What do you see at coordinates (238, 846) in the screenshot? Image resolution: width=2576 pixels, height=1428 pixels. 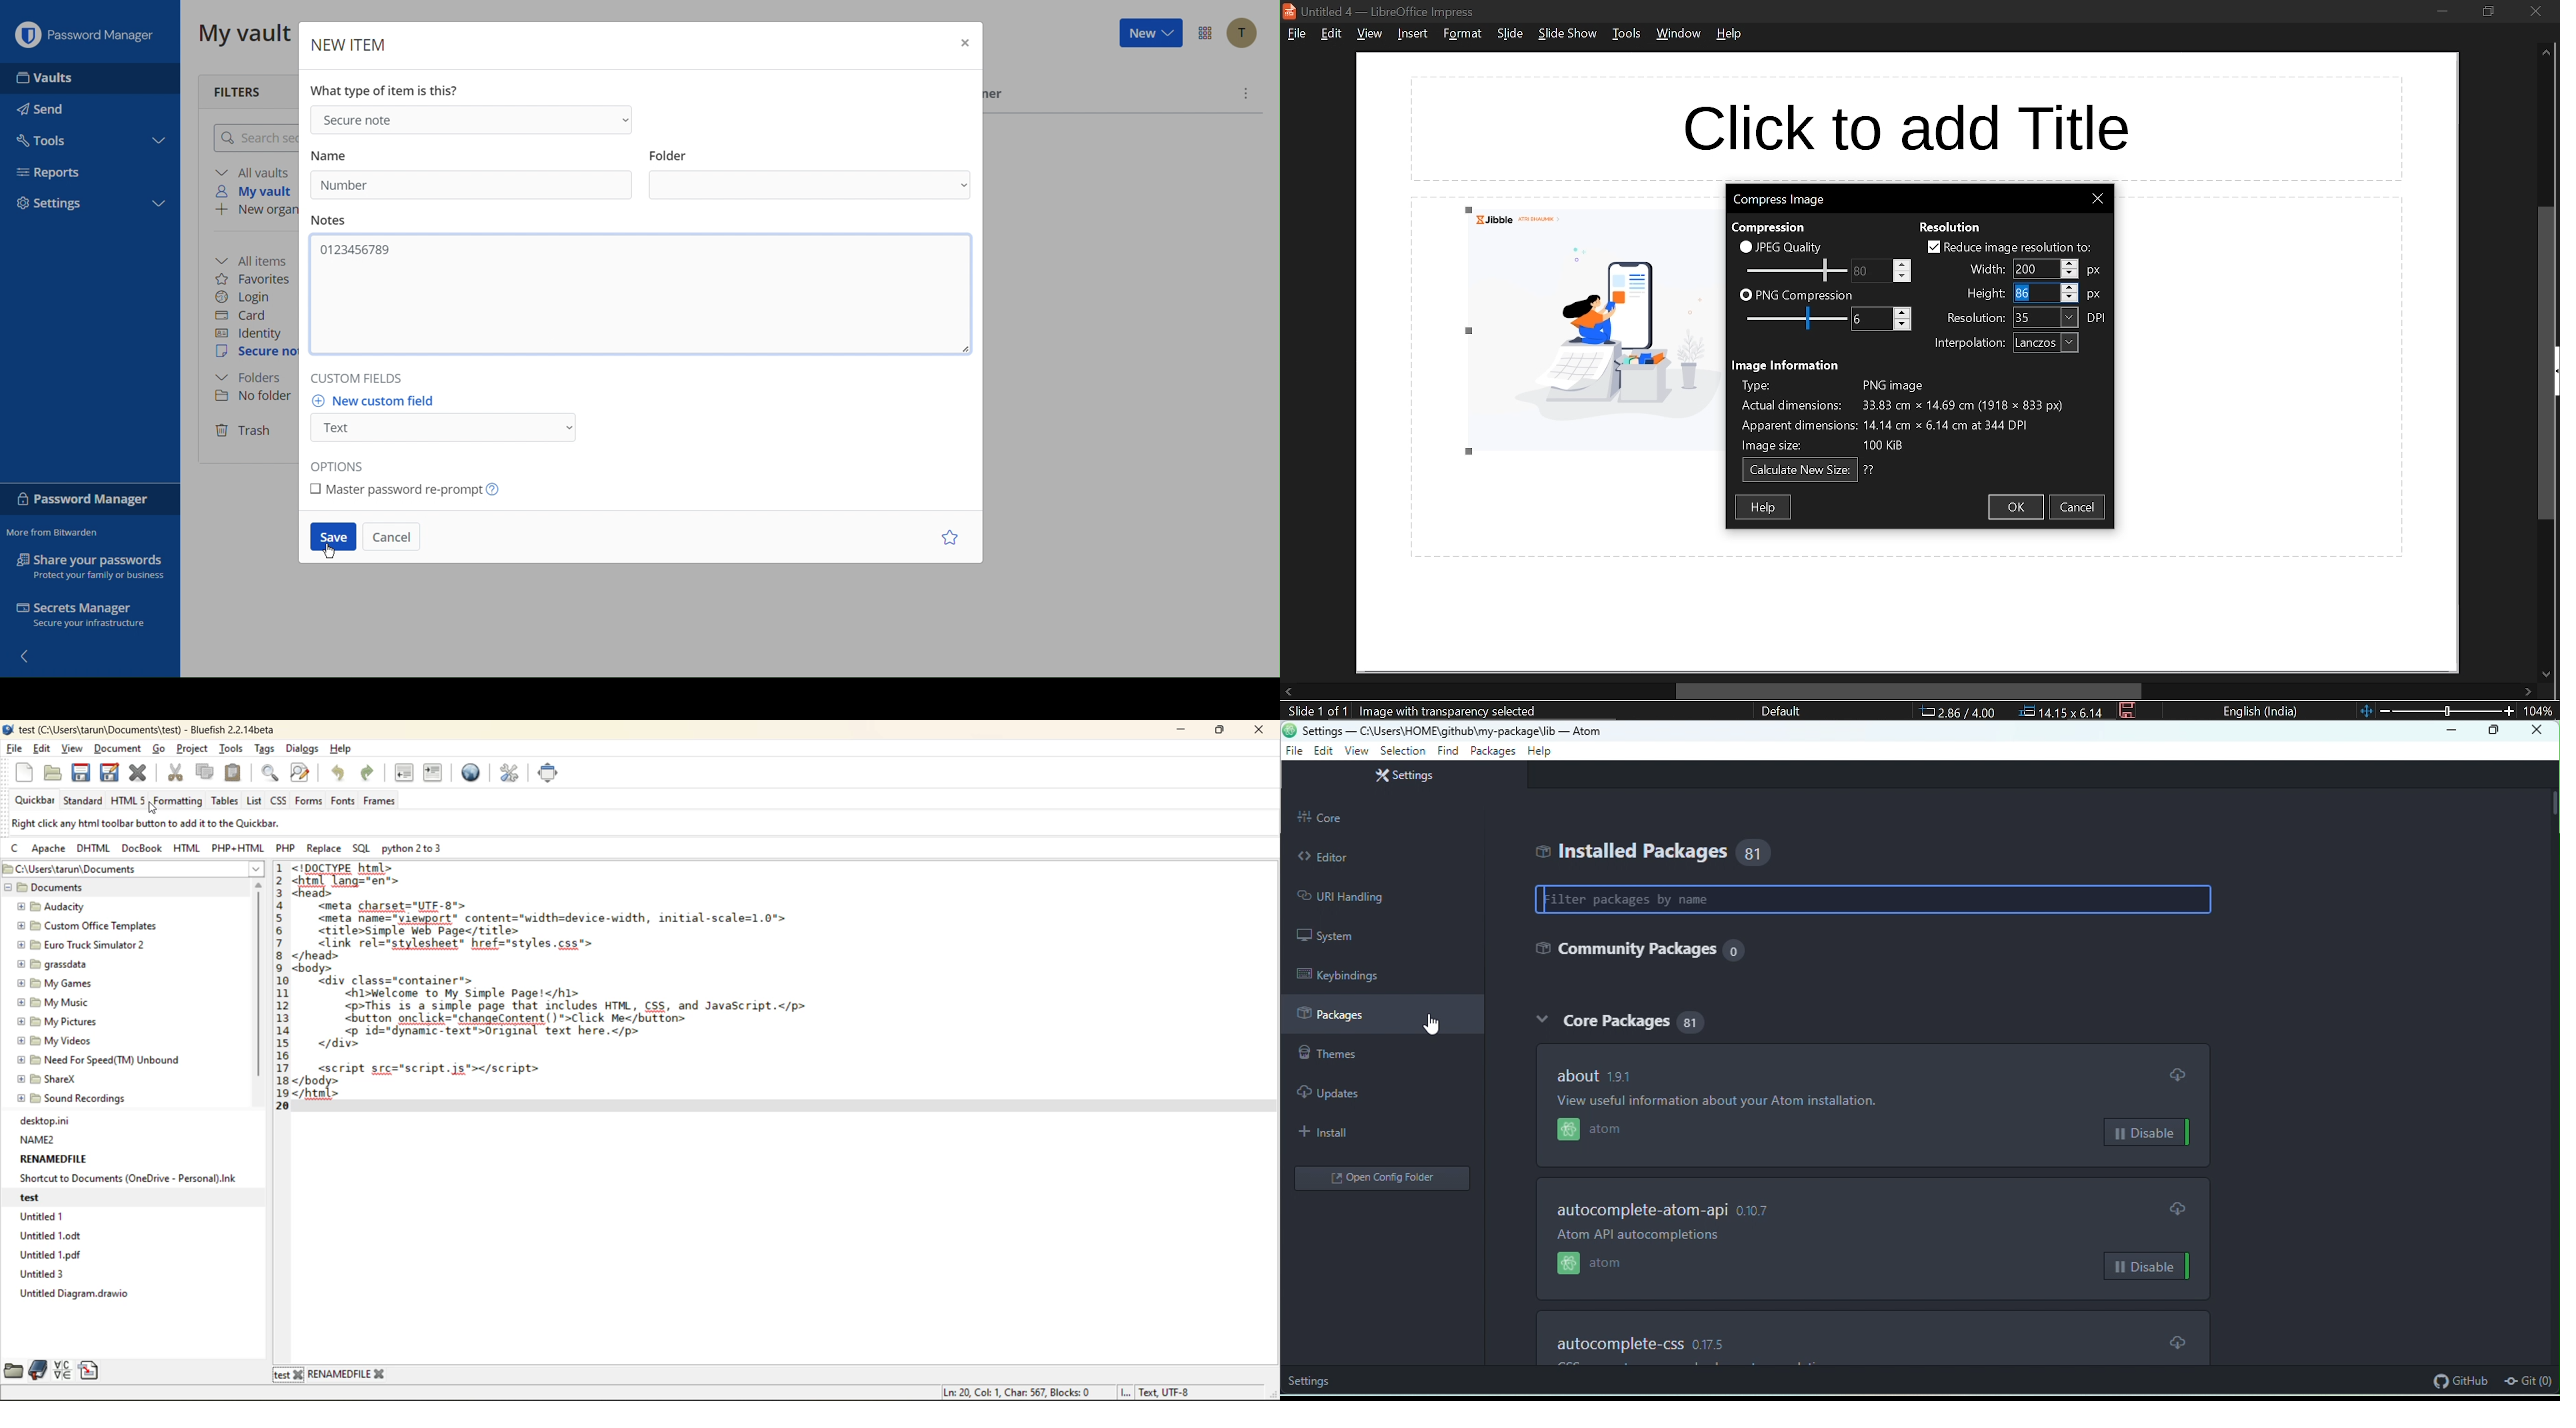 I see `php html` at bounding box center [238, 846].